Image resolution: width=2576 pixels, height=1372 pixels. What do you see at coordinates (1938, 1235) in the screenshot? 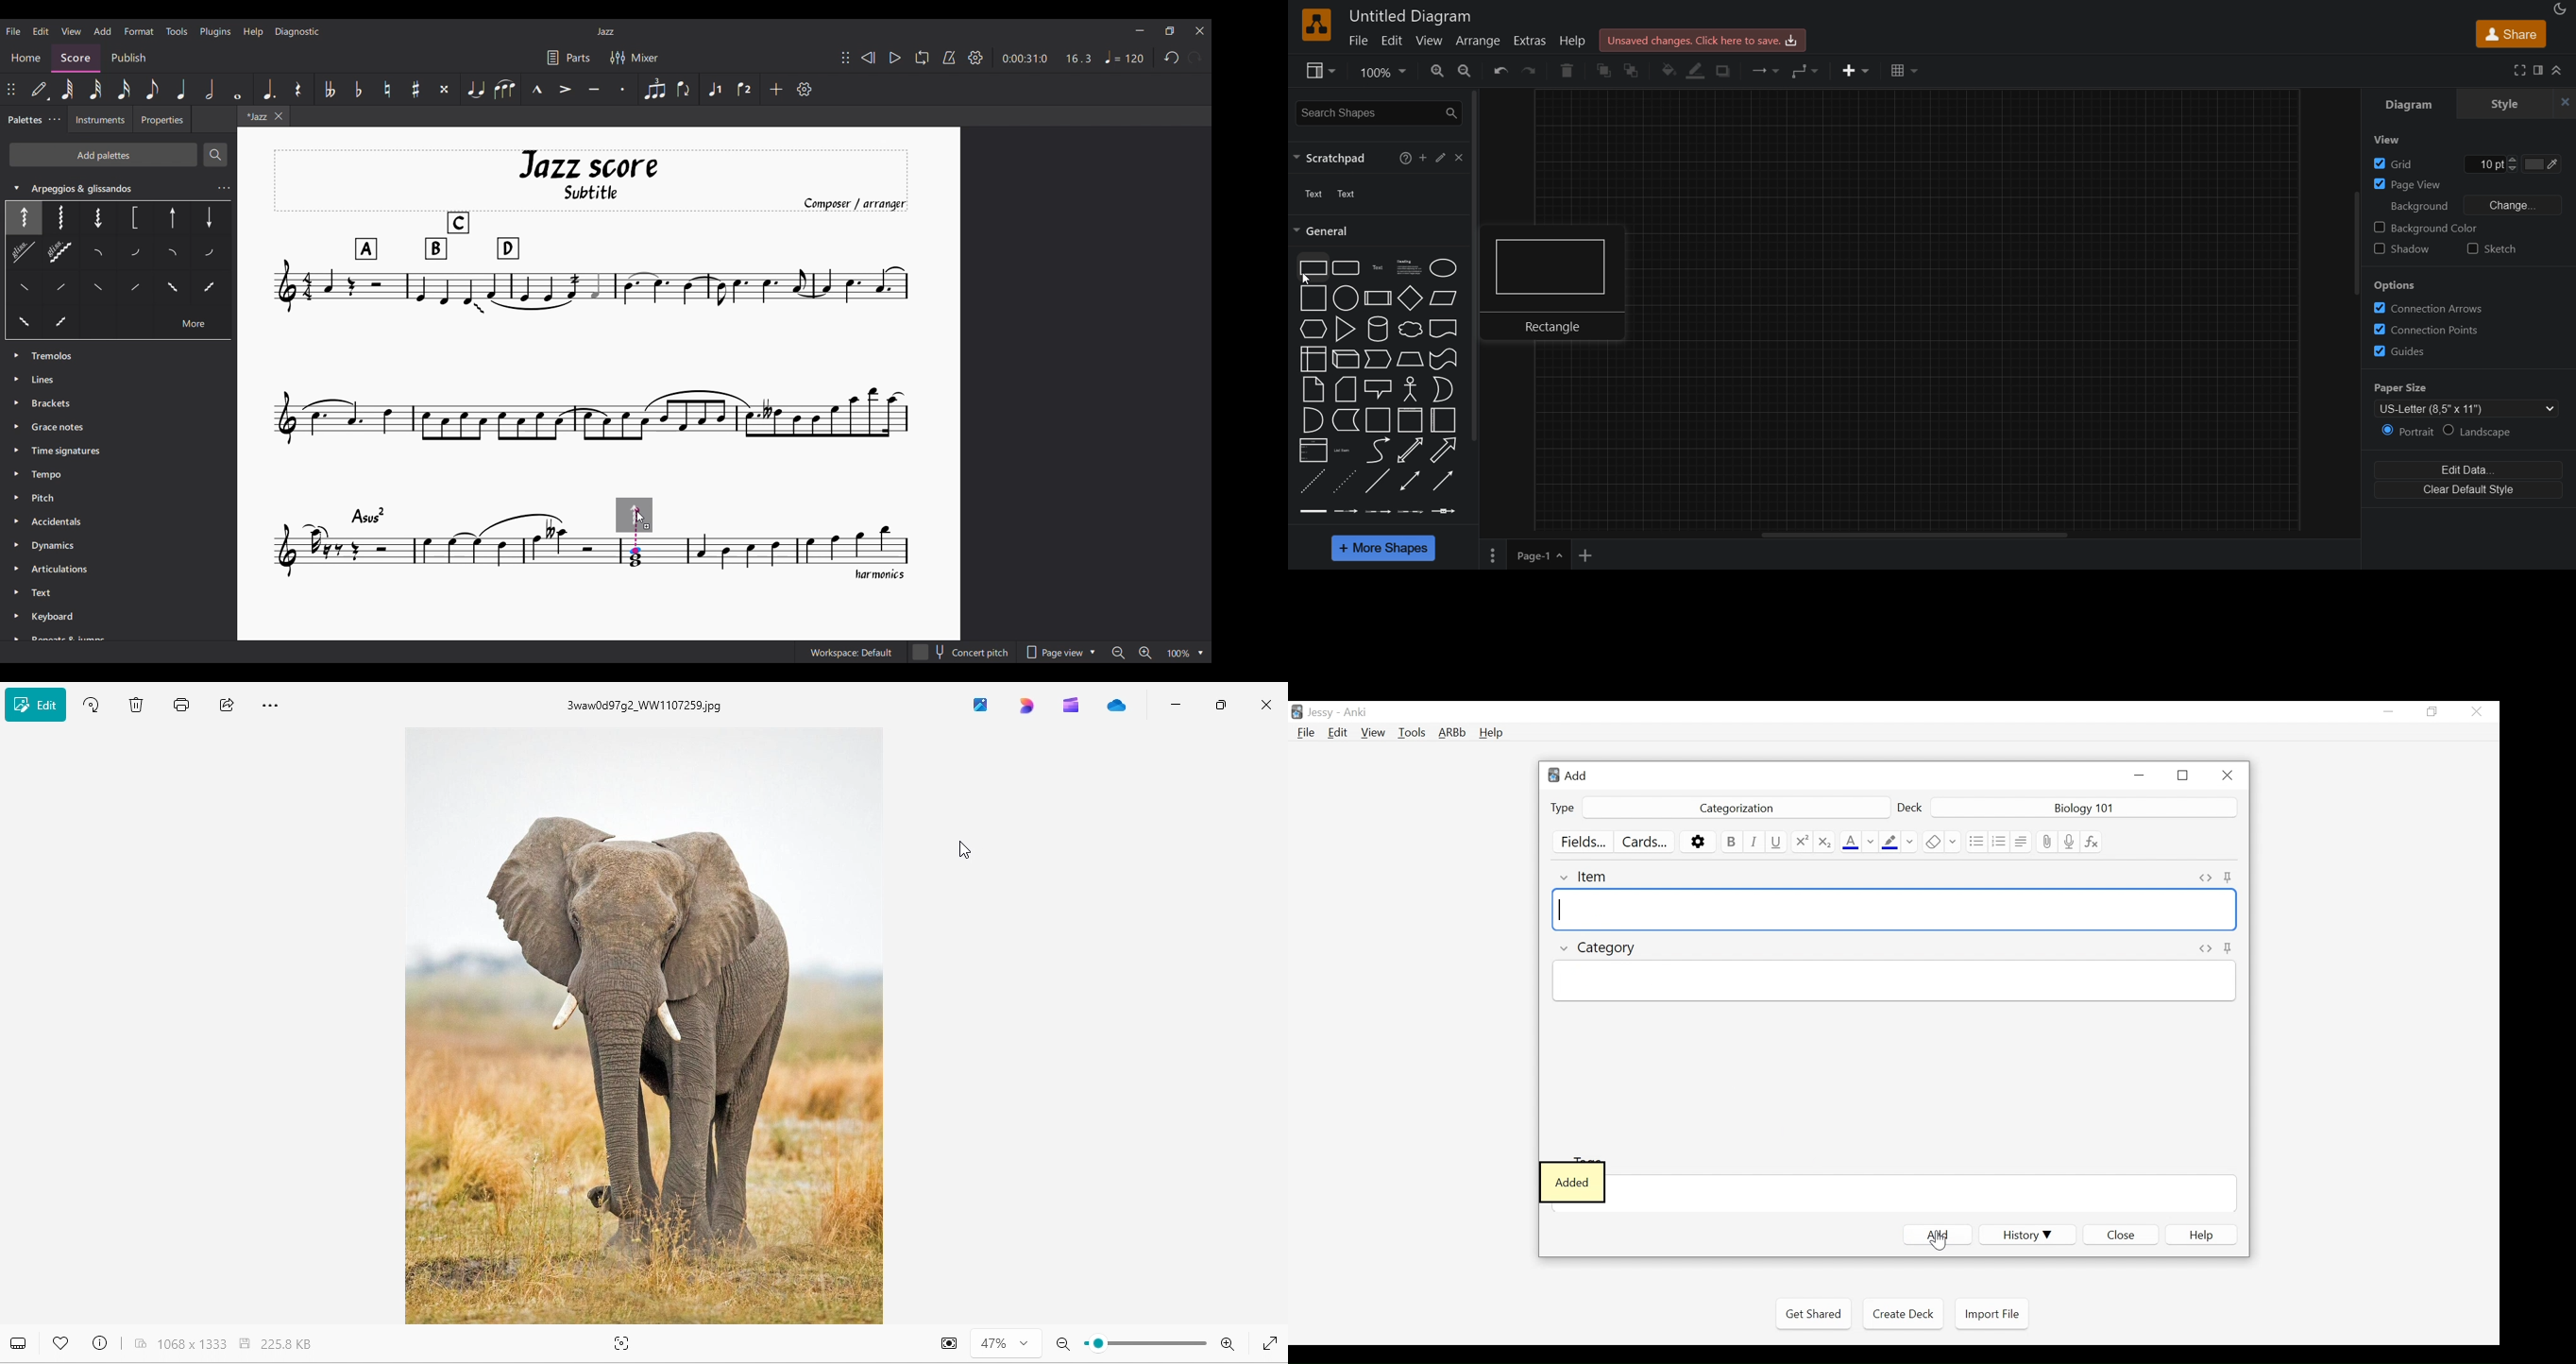
I see `Add` at bounding box center [1938, 1235].